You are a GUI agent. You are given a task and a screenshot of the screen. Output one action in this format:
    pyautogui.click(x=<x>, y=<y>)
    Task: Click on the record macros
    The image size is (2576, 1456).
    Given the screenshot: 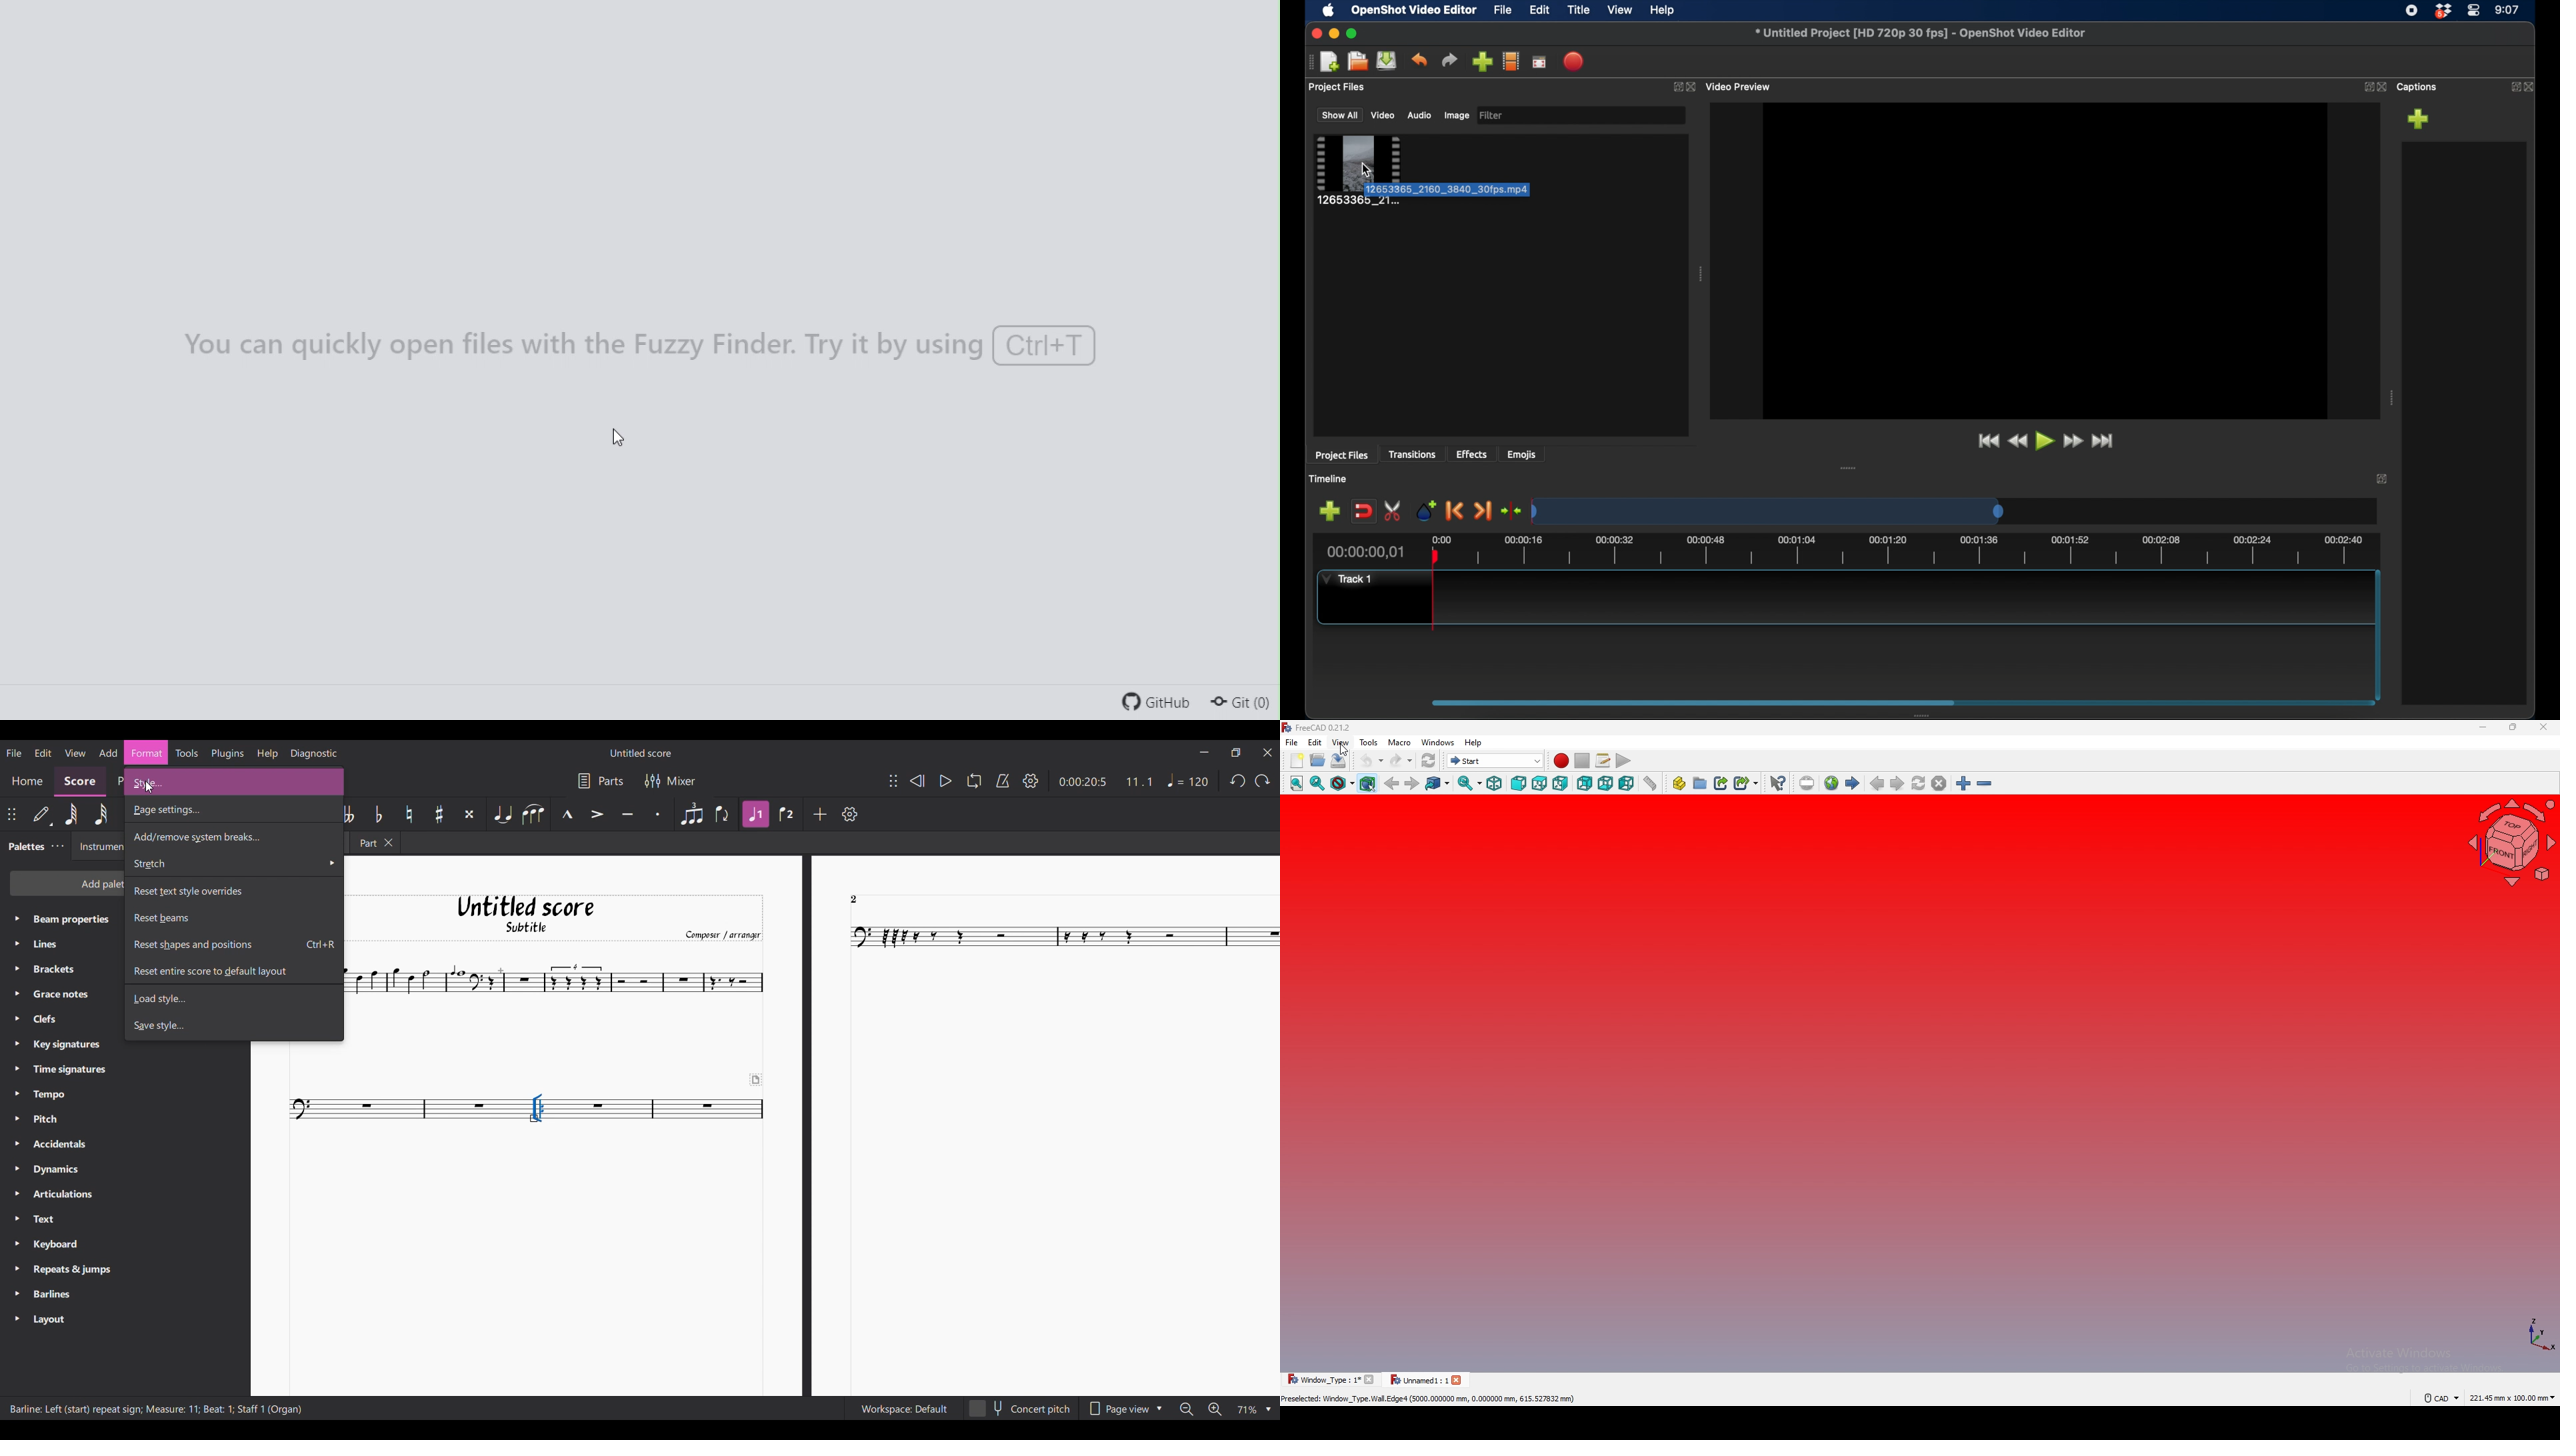 What is the action you would take?
    pyautogui.click(x=1562, y=761)
    